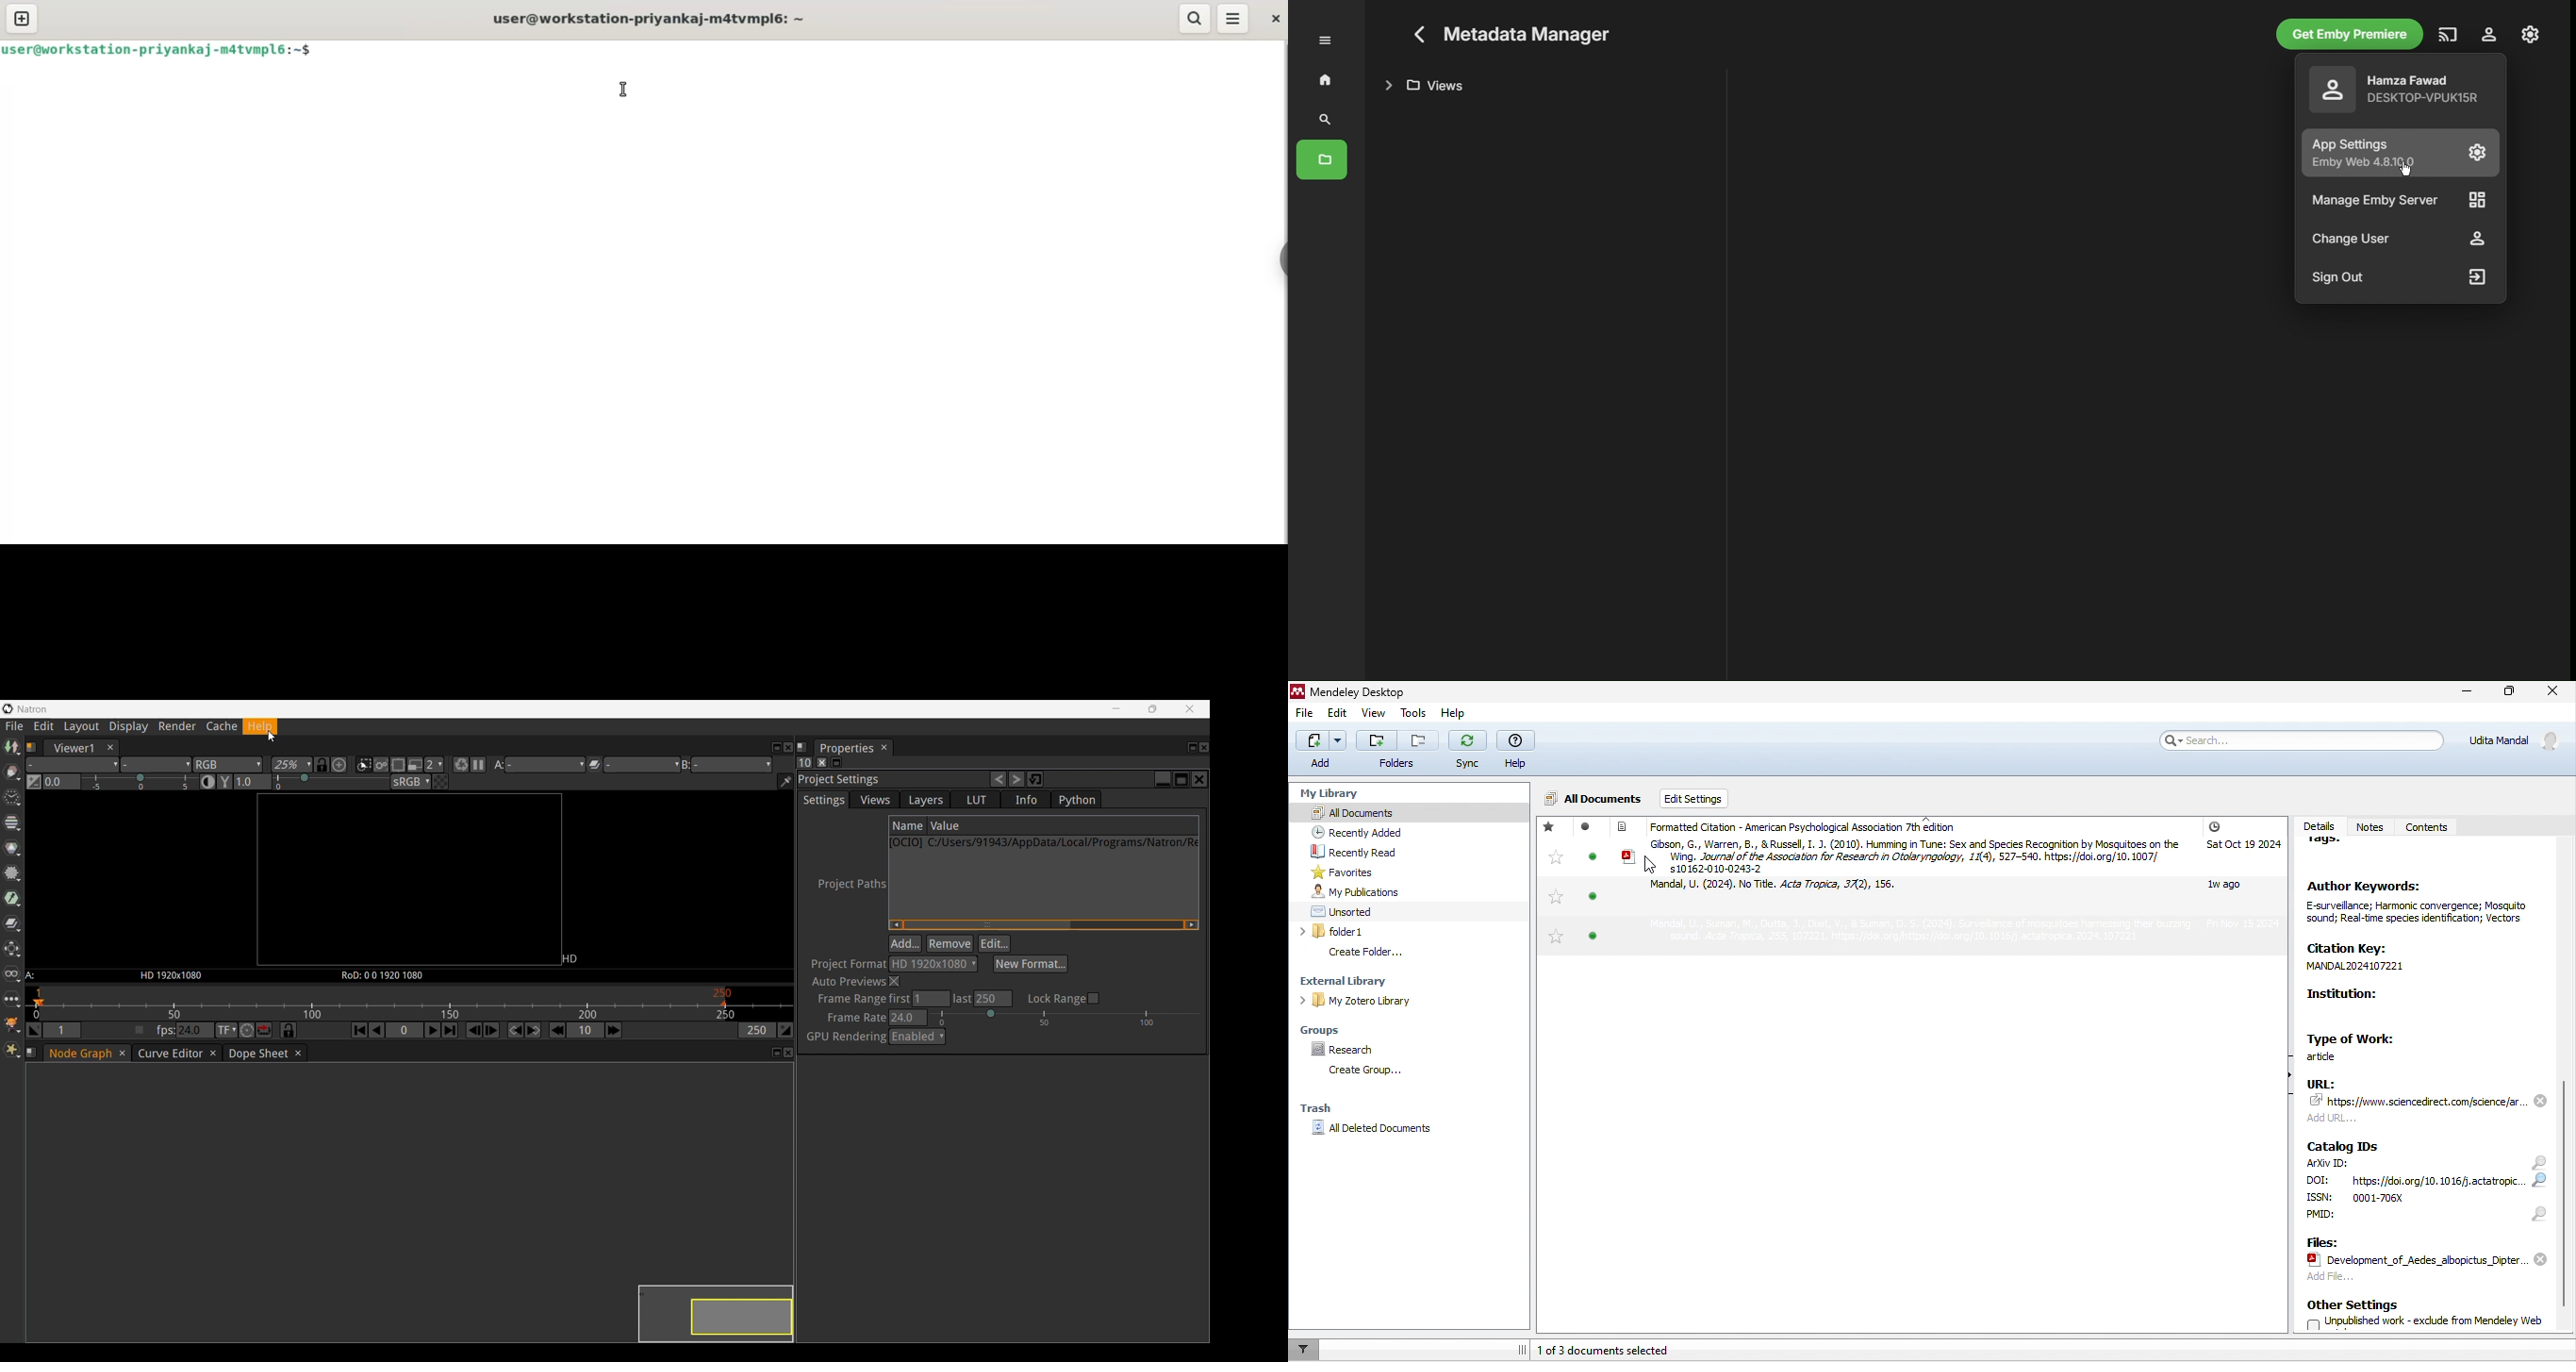  What do you see at coordinates (1338, 714) in the screenshot?
I see `edit` at bounding box center [1338, 714].